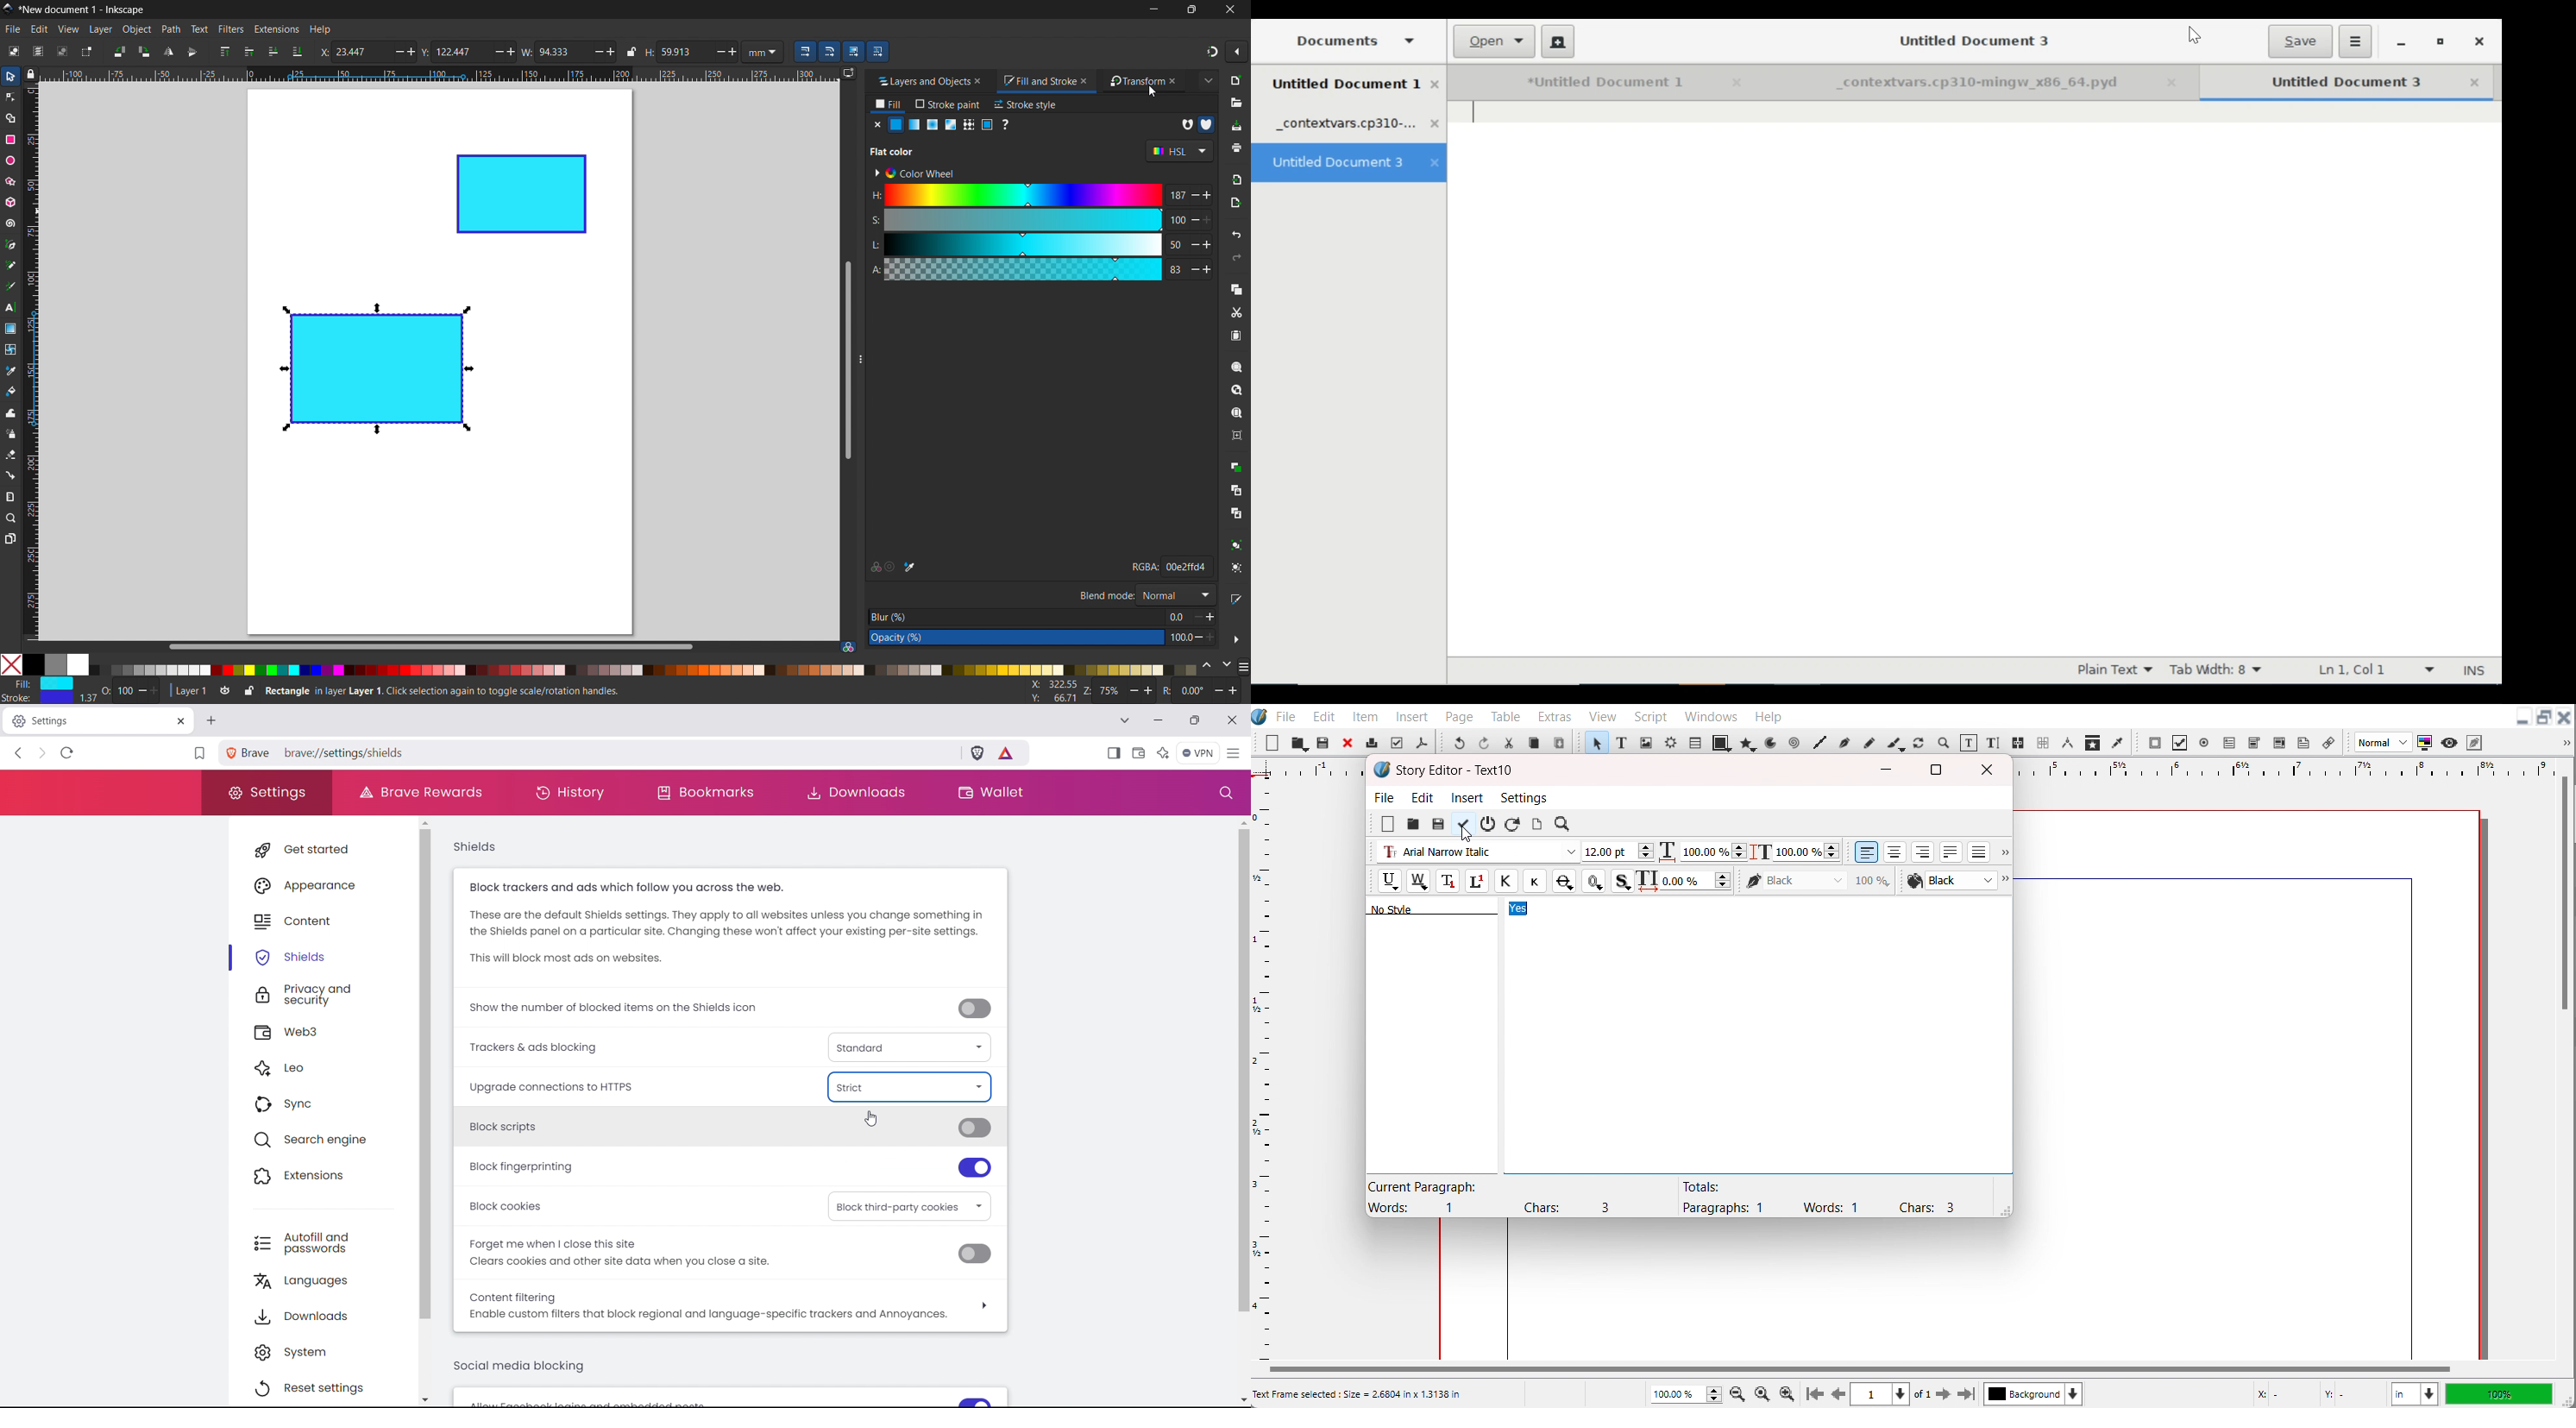 This screenshot has width=2576, height=1428. What do you see at coordinates (1159, 721) in the screenshot?
I see `minimize` at bounding box center [1159, 721].